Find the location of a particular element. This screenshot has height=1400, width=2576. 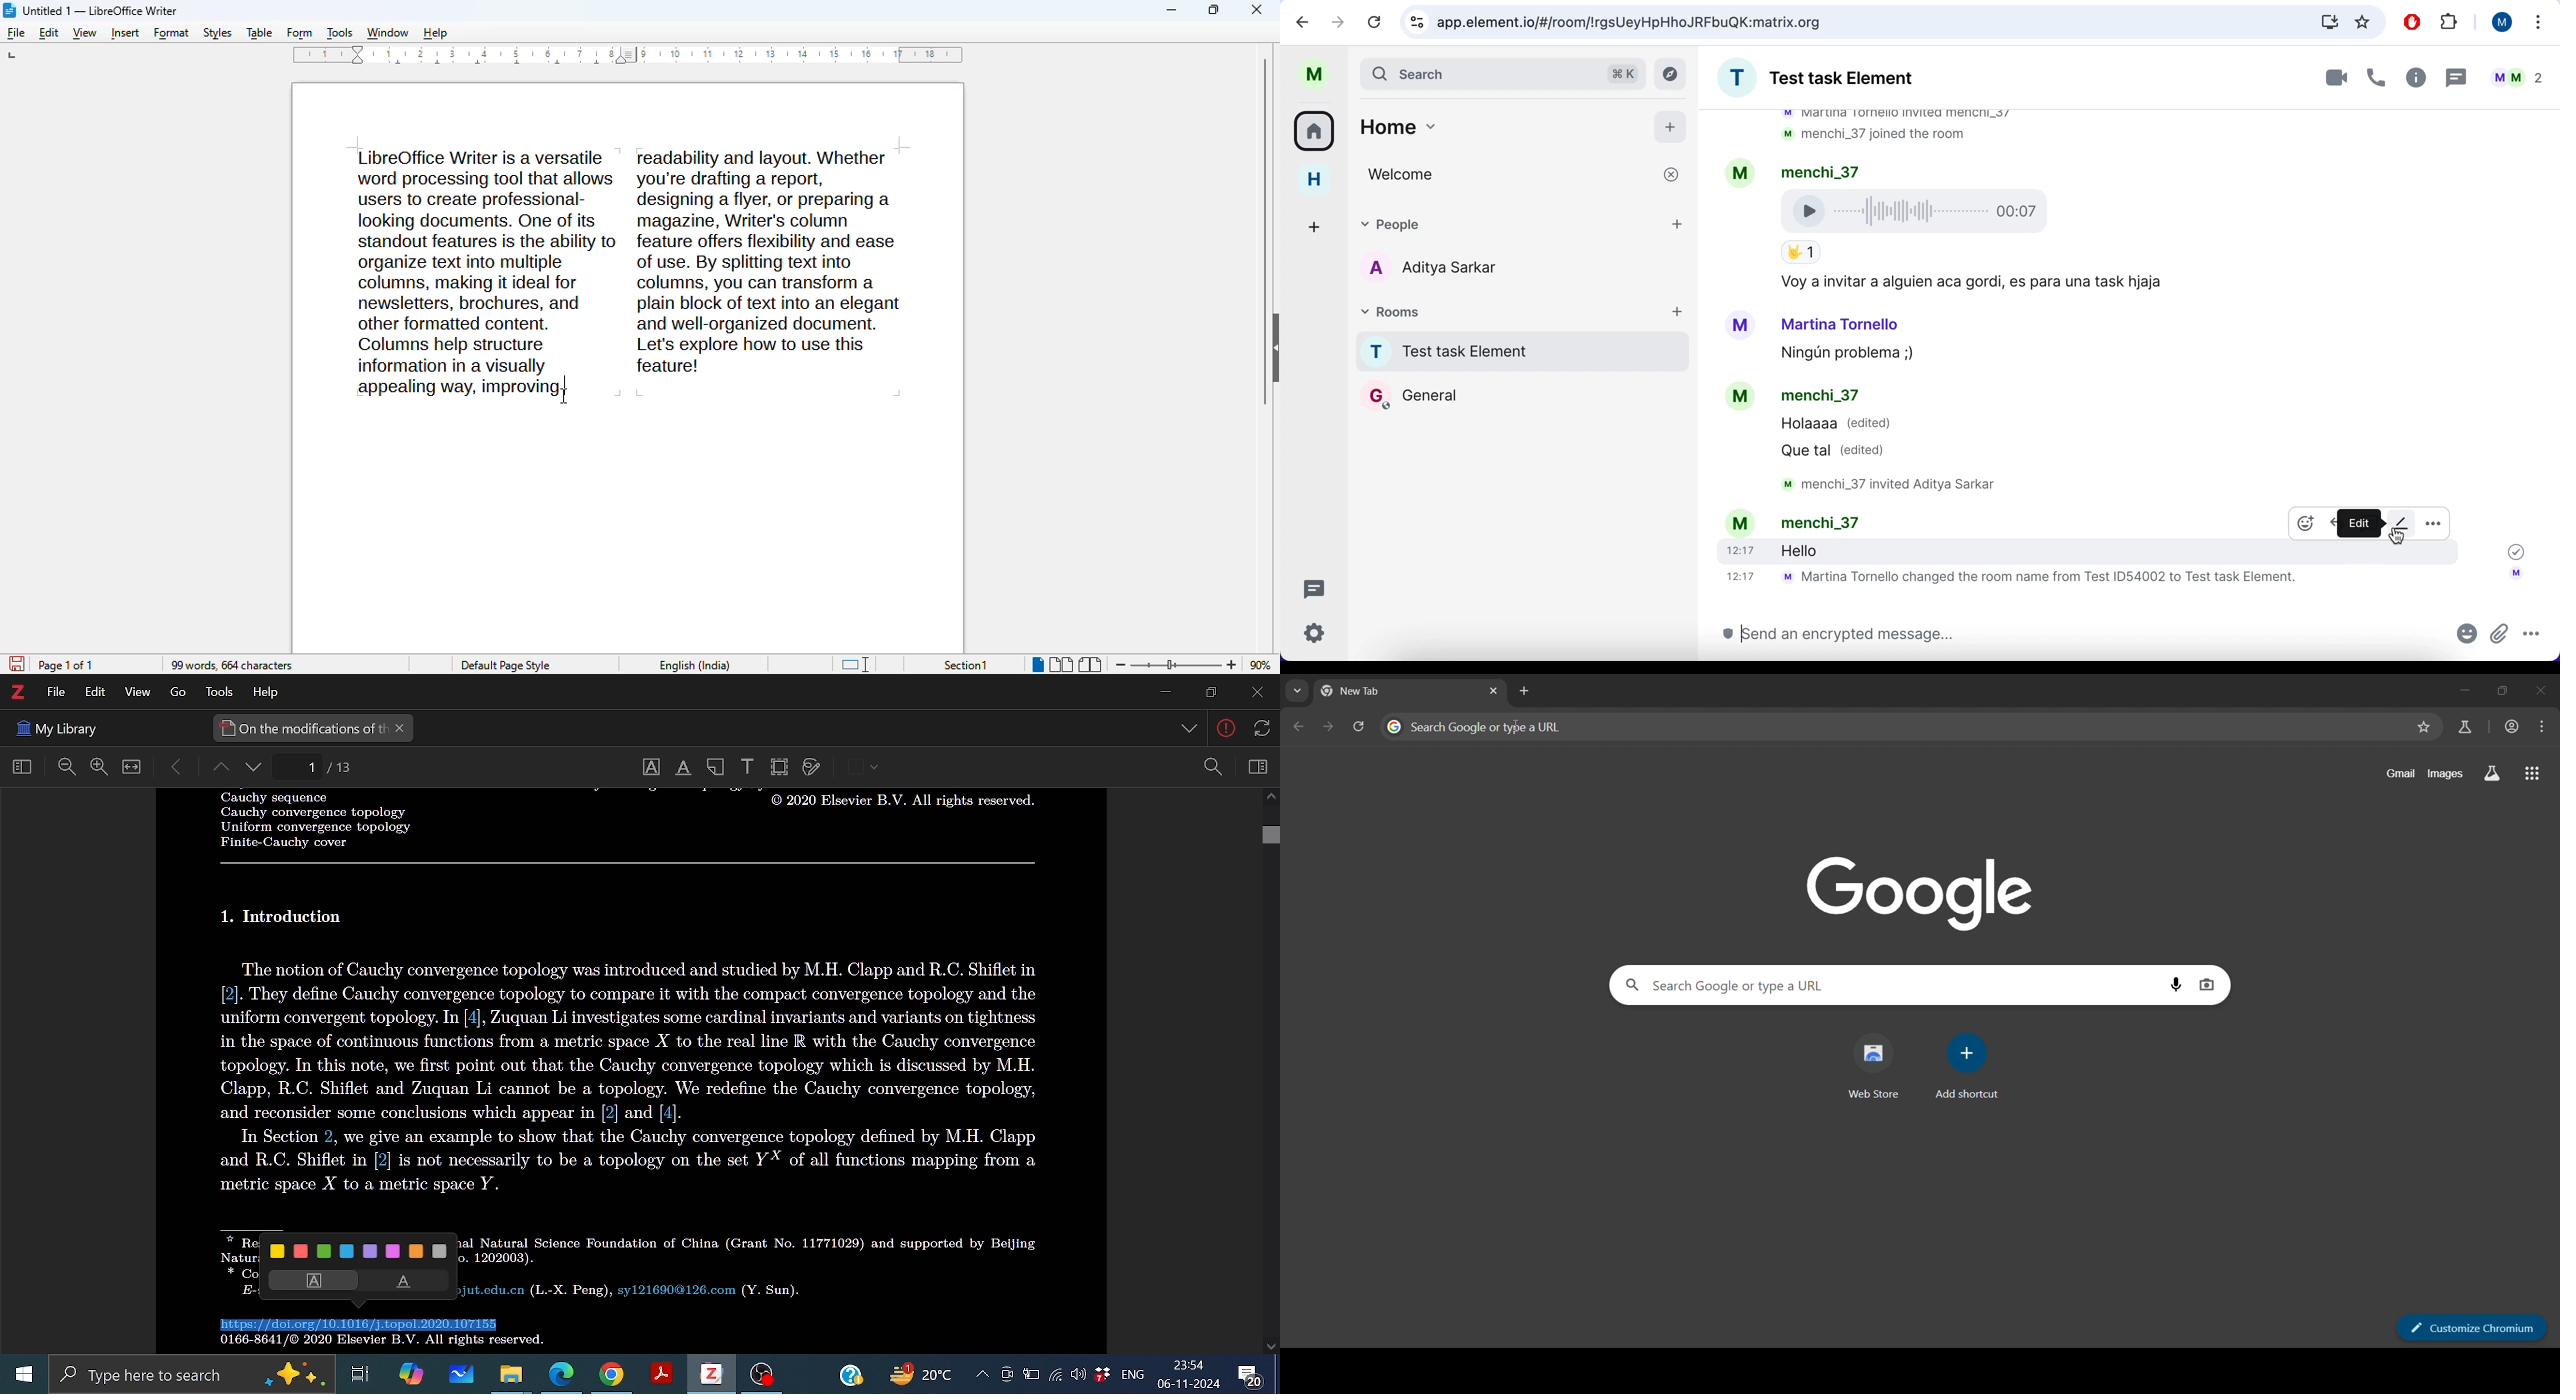

hotkey (Alt+F12) pressed is located at coordinates (566, 385).